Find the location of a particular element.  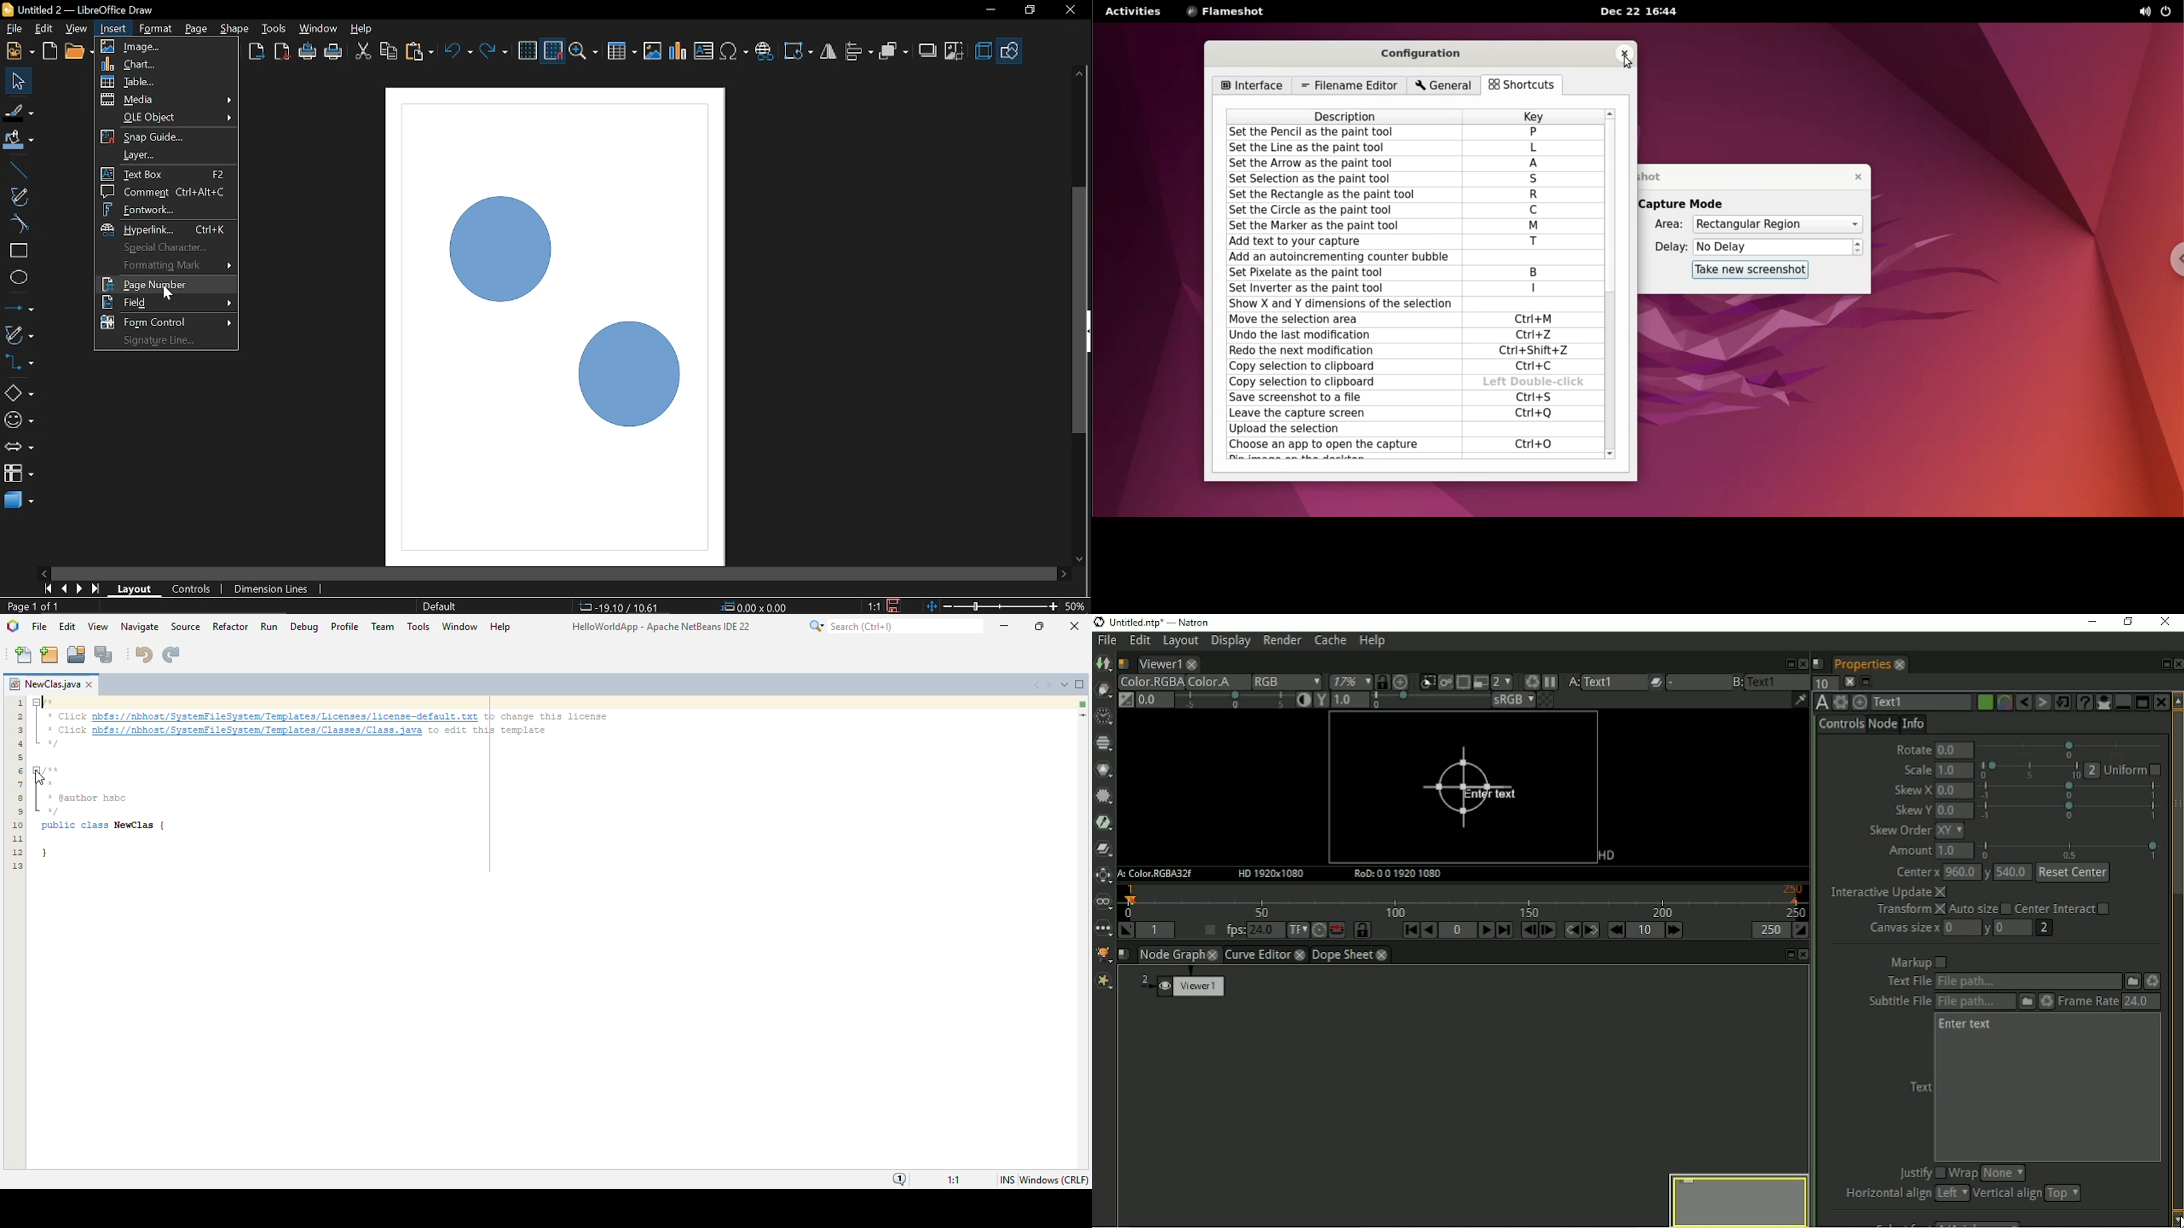

Comment is located at coordinates (165, 192).